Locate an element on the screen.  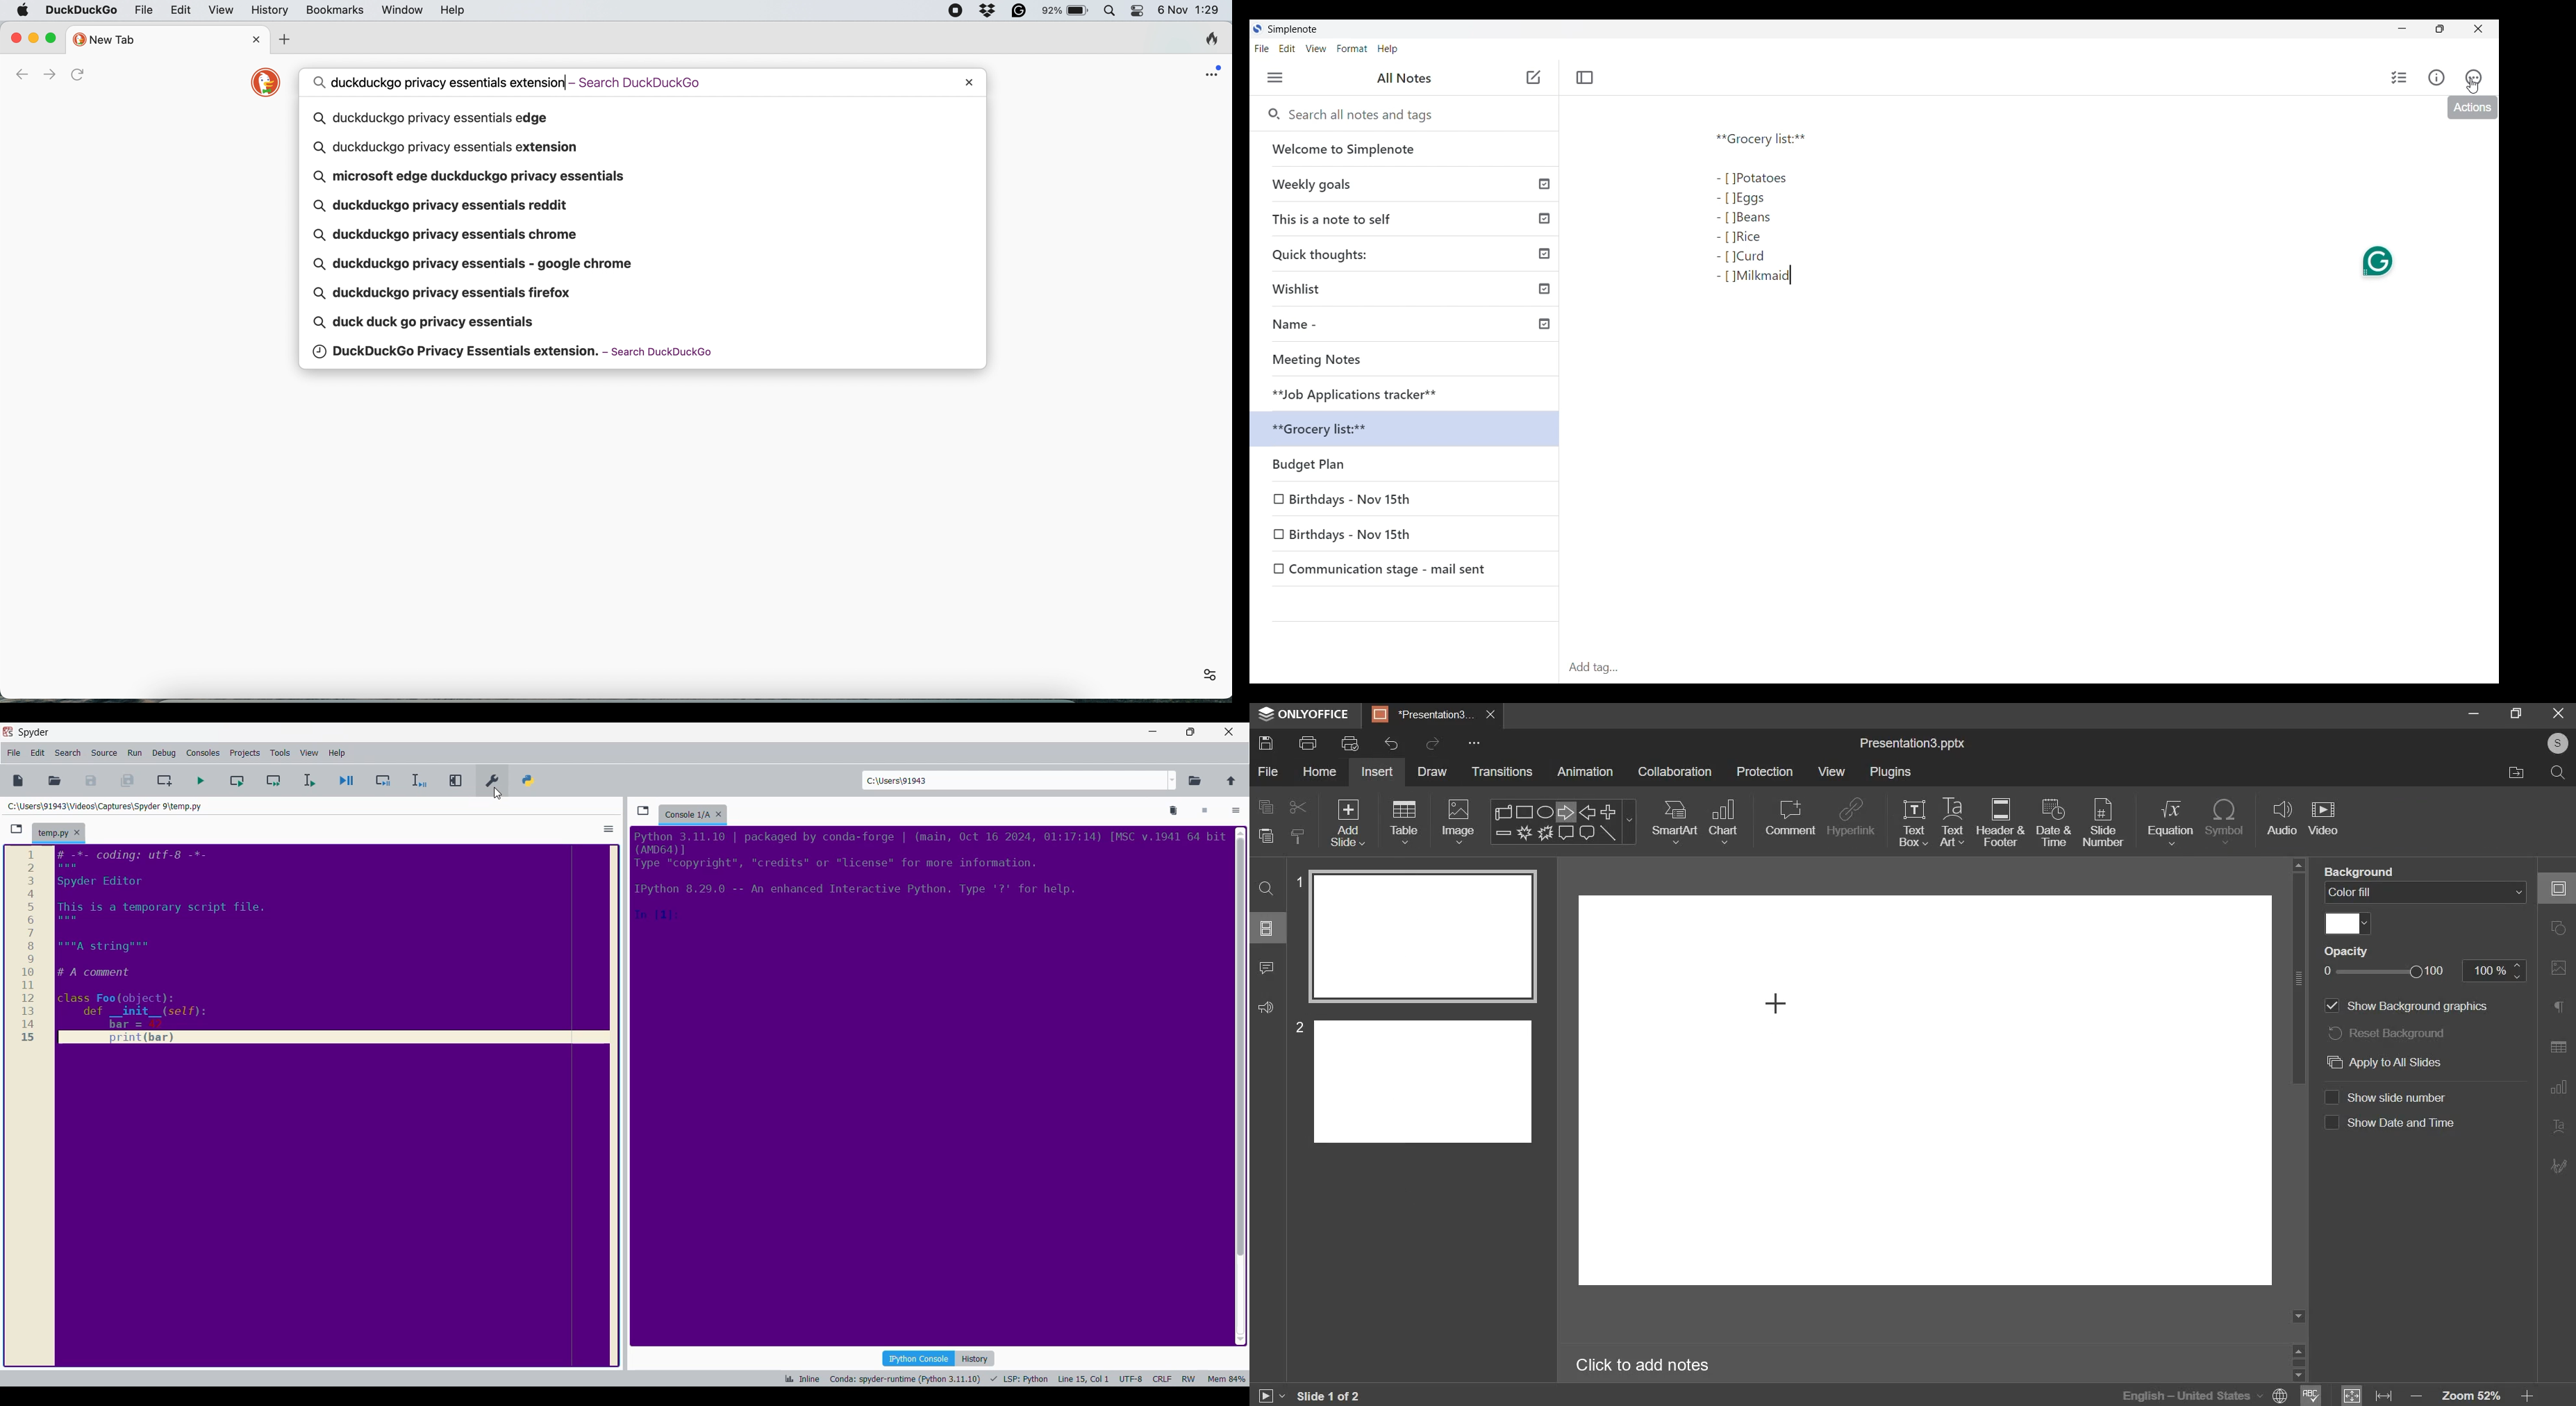
Debug selection/current line is located at coordinates (419, 780).